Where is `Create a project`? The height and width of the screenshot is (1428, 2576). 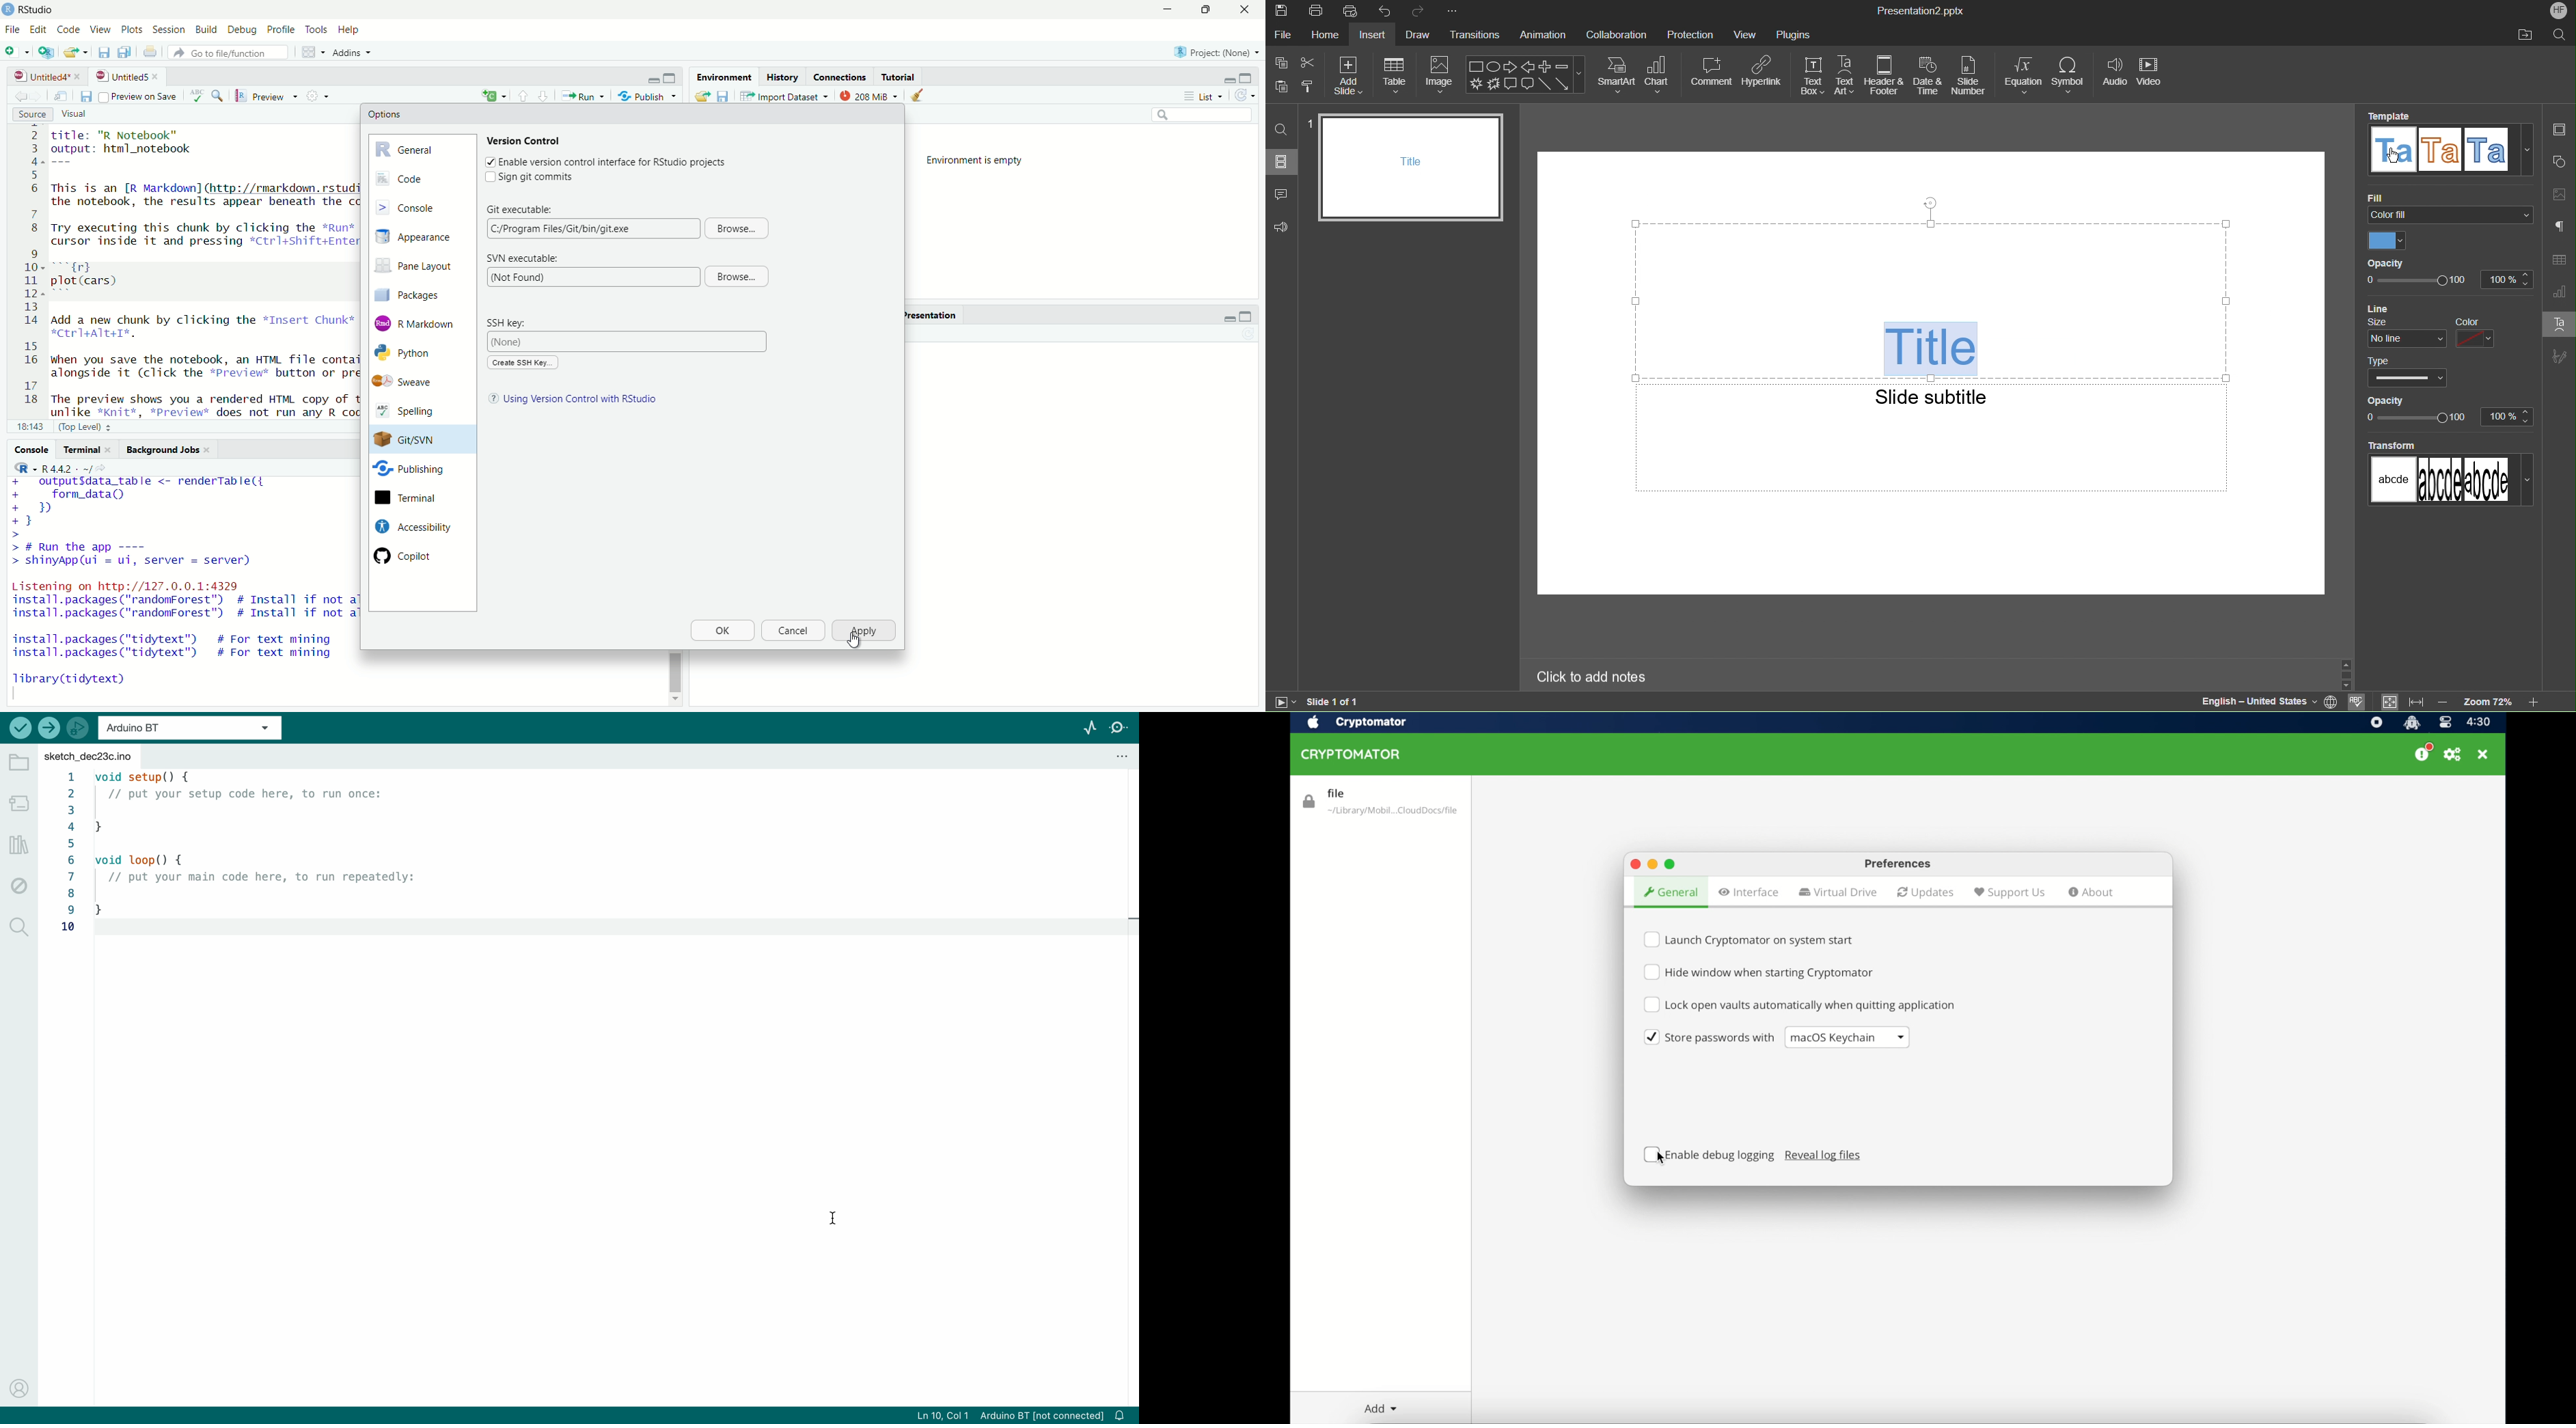 Create a project is located at coordinates (47, 51).